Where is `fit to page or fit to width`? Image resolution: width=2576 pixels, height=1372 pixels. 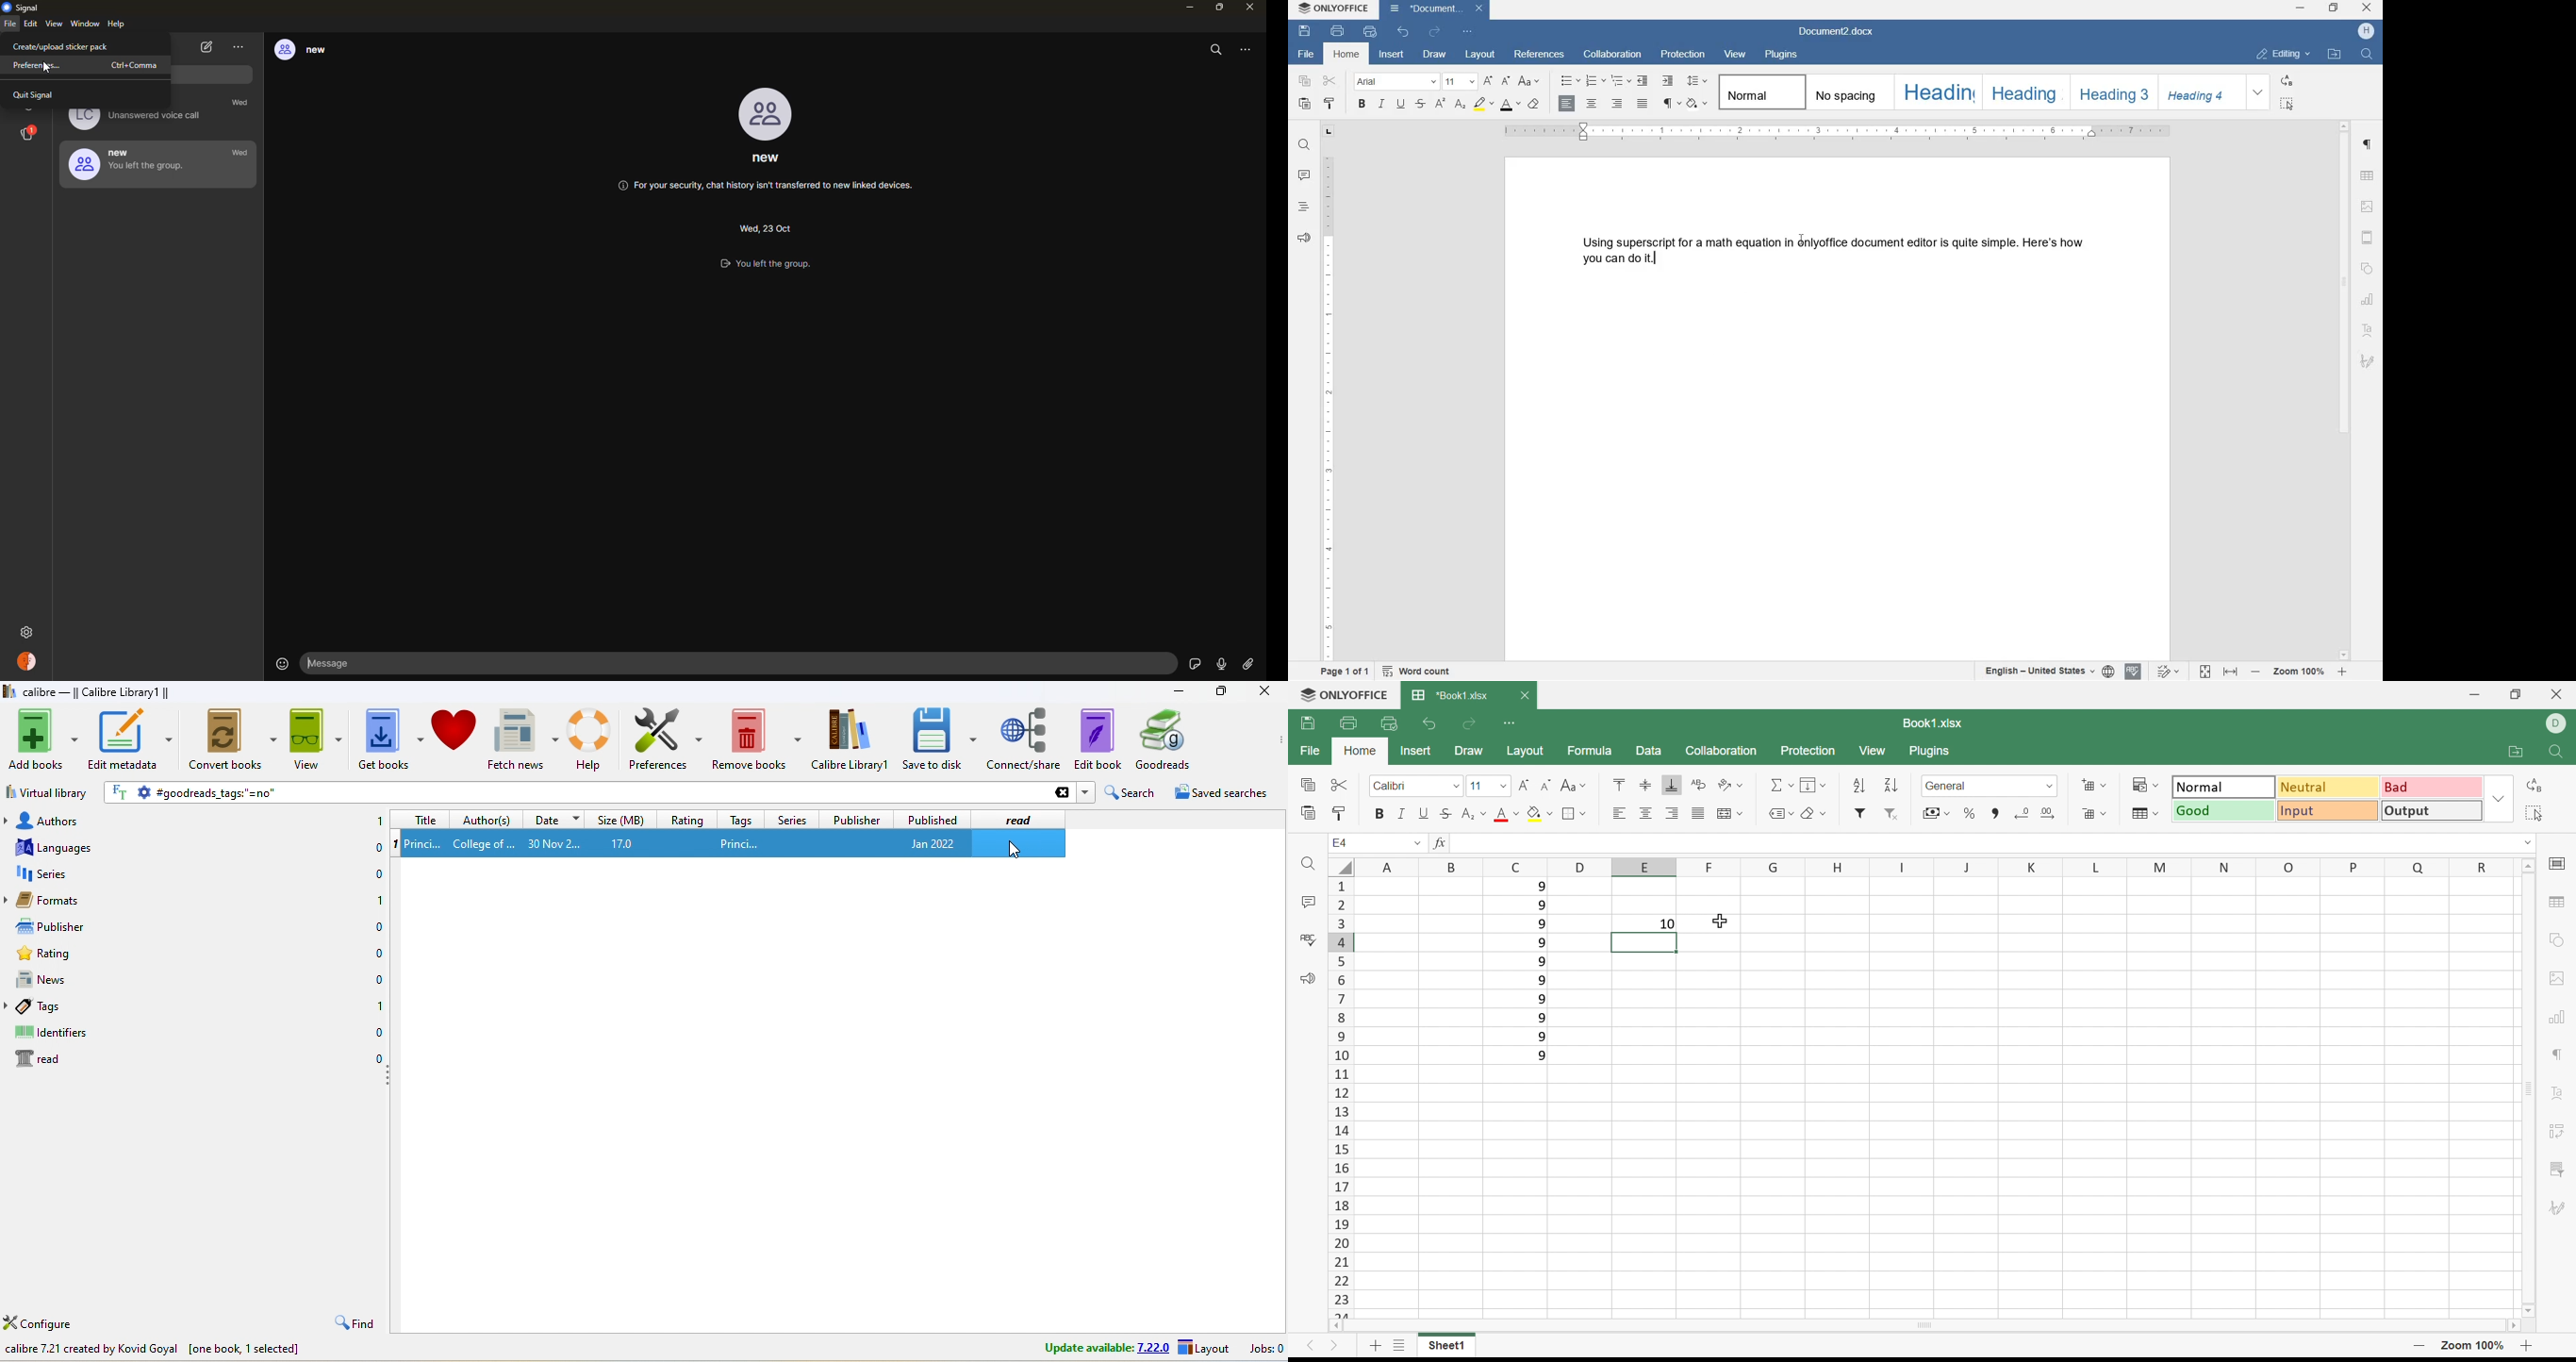 fit to page or fit to width is located at coordinates (2221, 671).